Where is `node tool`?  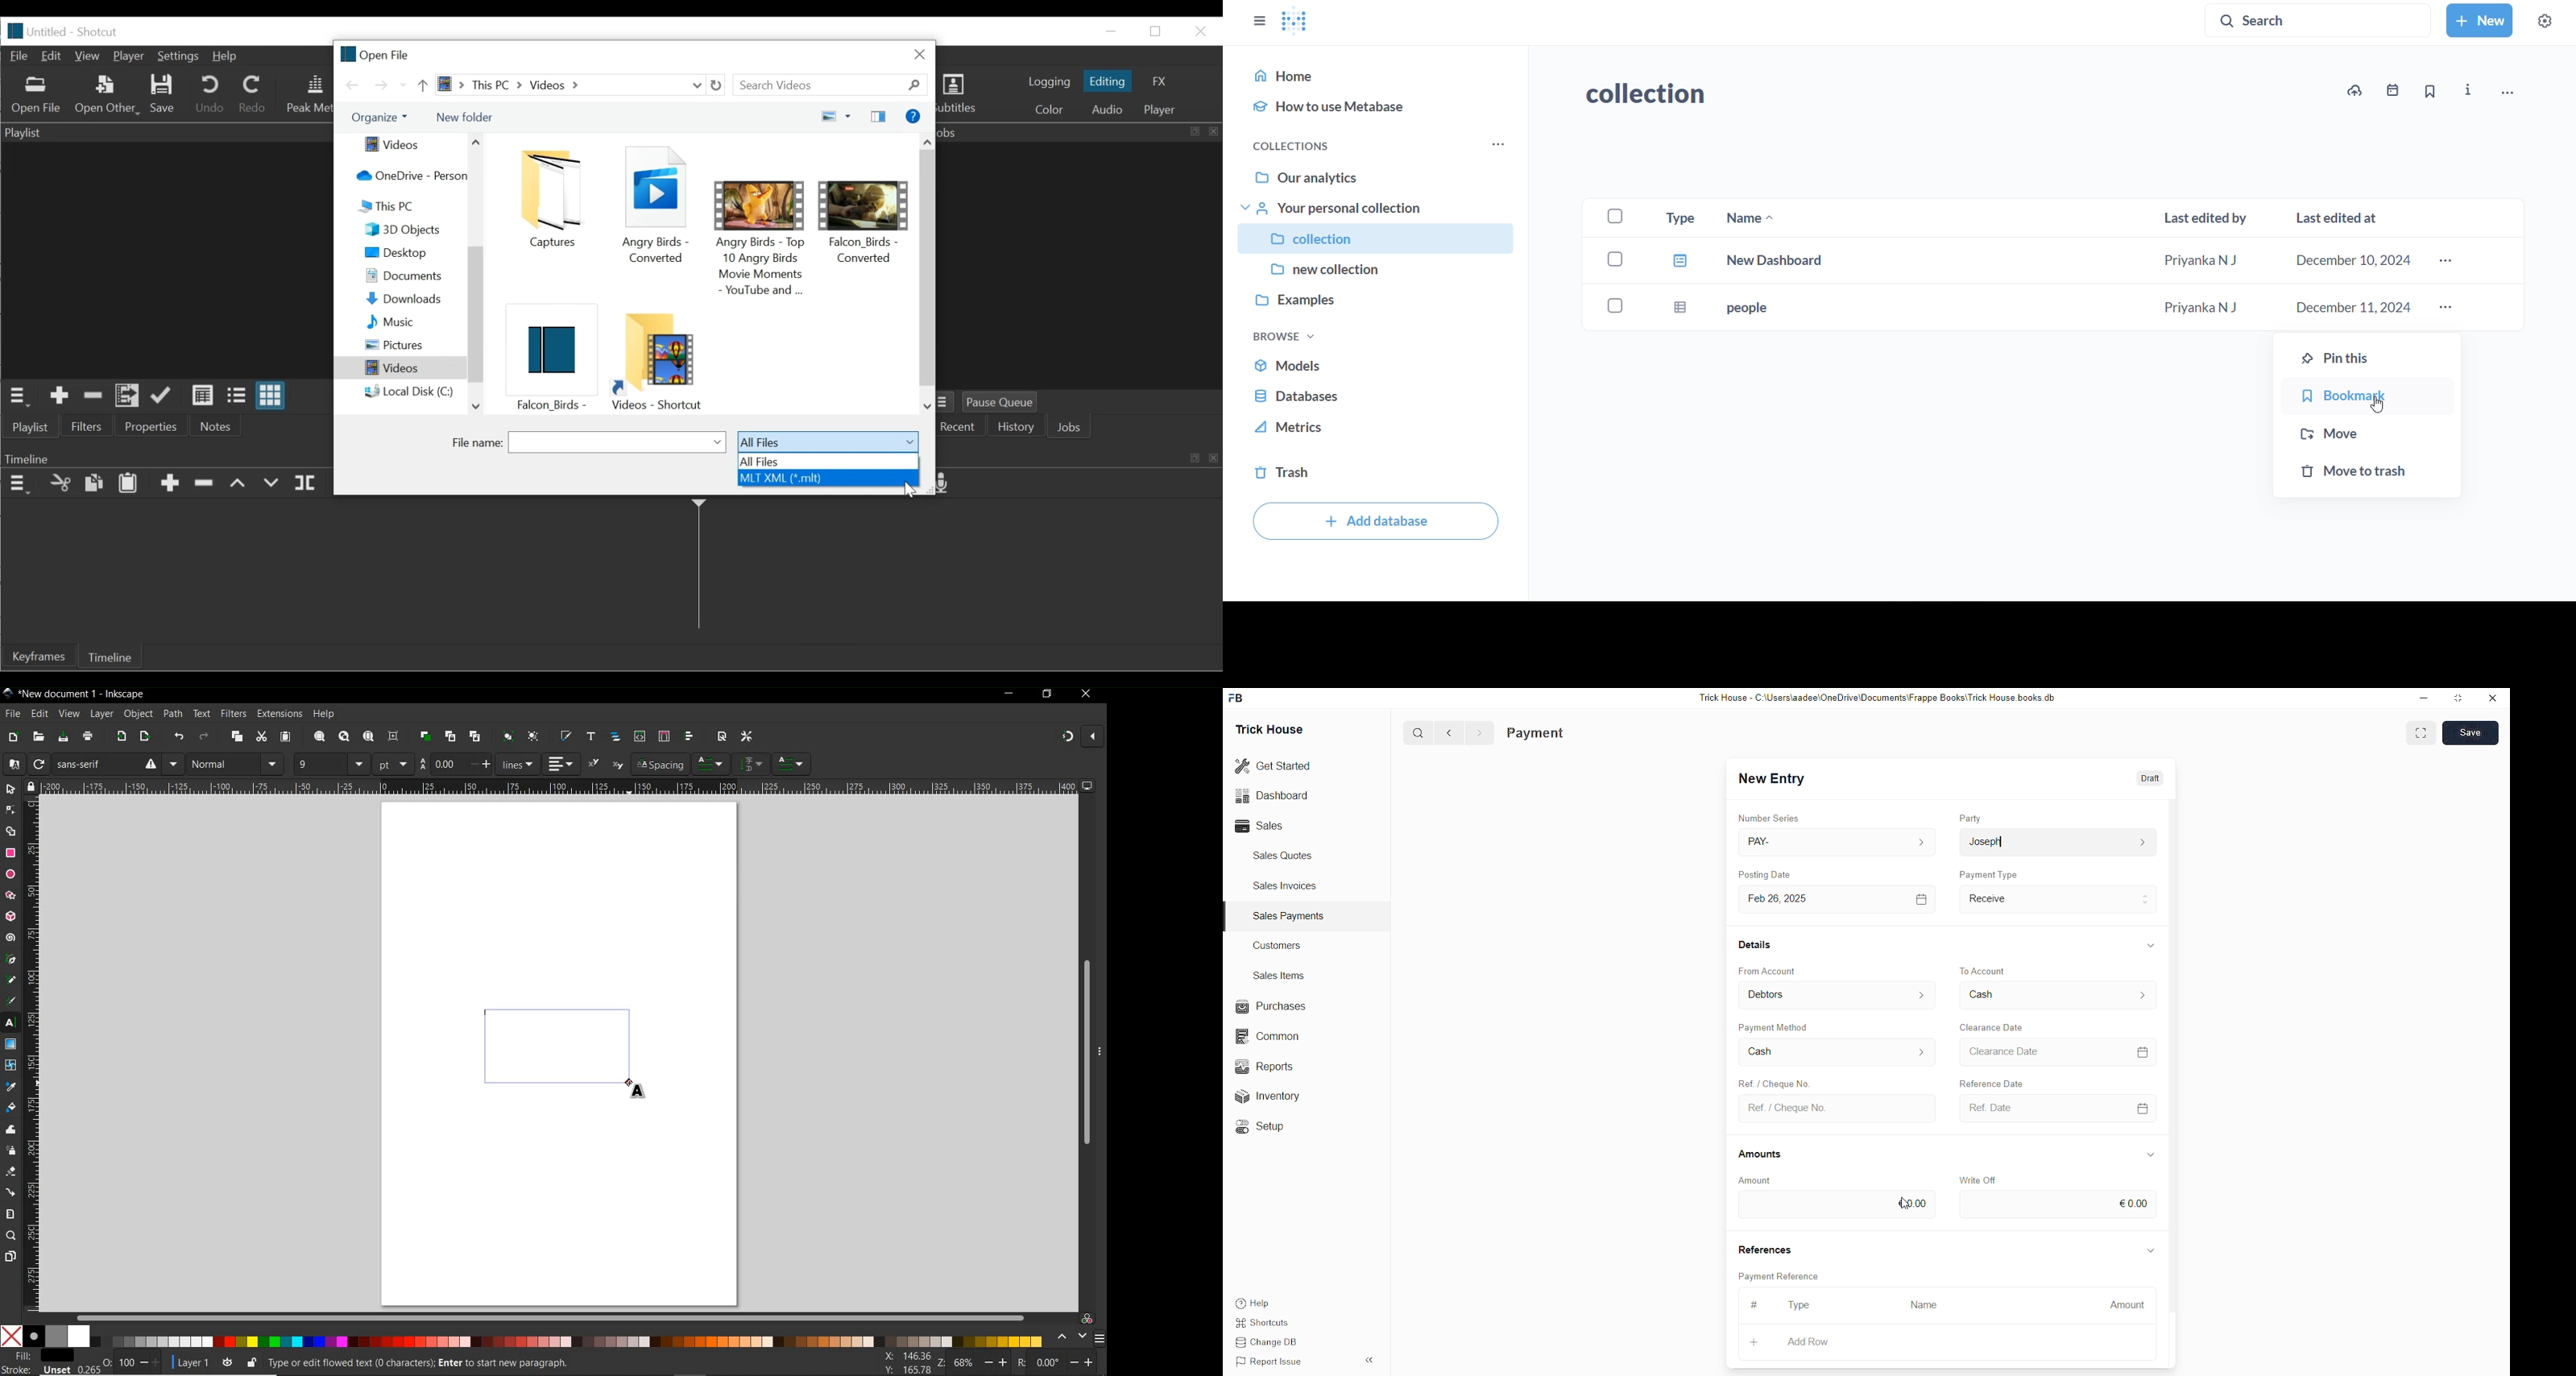 node tool is located at coordinates (11, 810).